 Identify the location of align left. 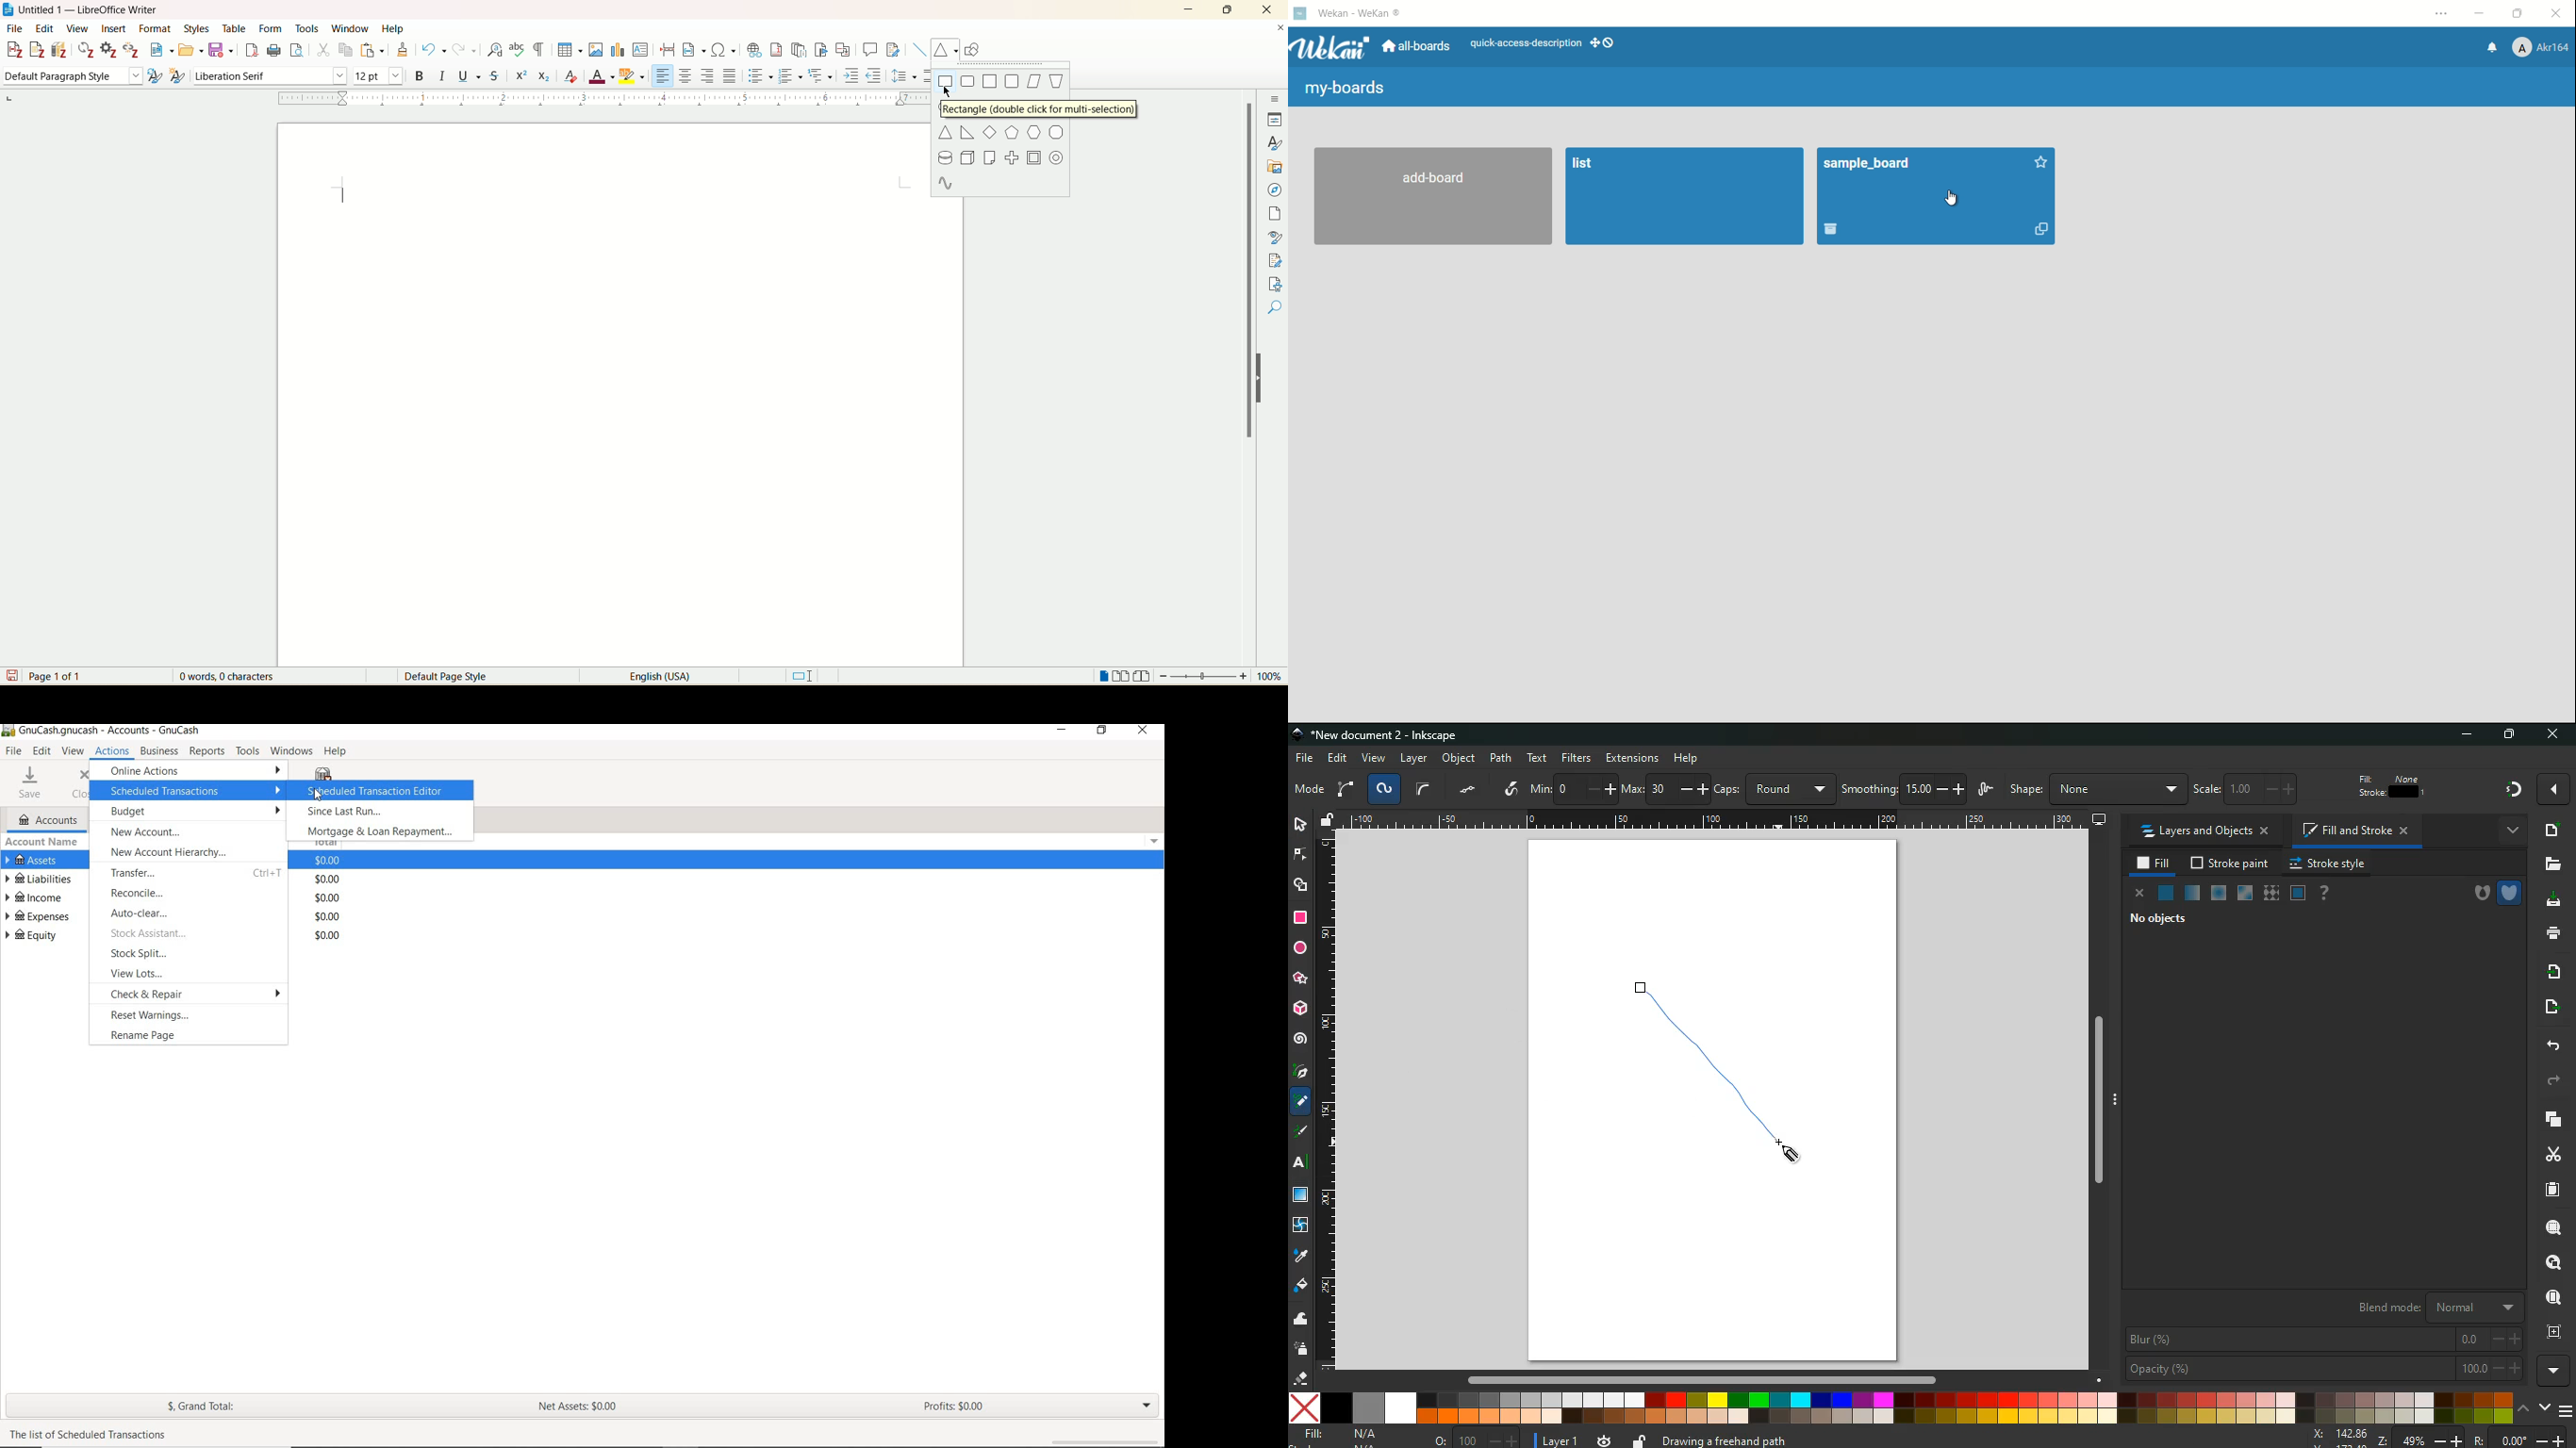
(664, 76).